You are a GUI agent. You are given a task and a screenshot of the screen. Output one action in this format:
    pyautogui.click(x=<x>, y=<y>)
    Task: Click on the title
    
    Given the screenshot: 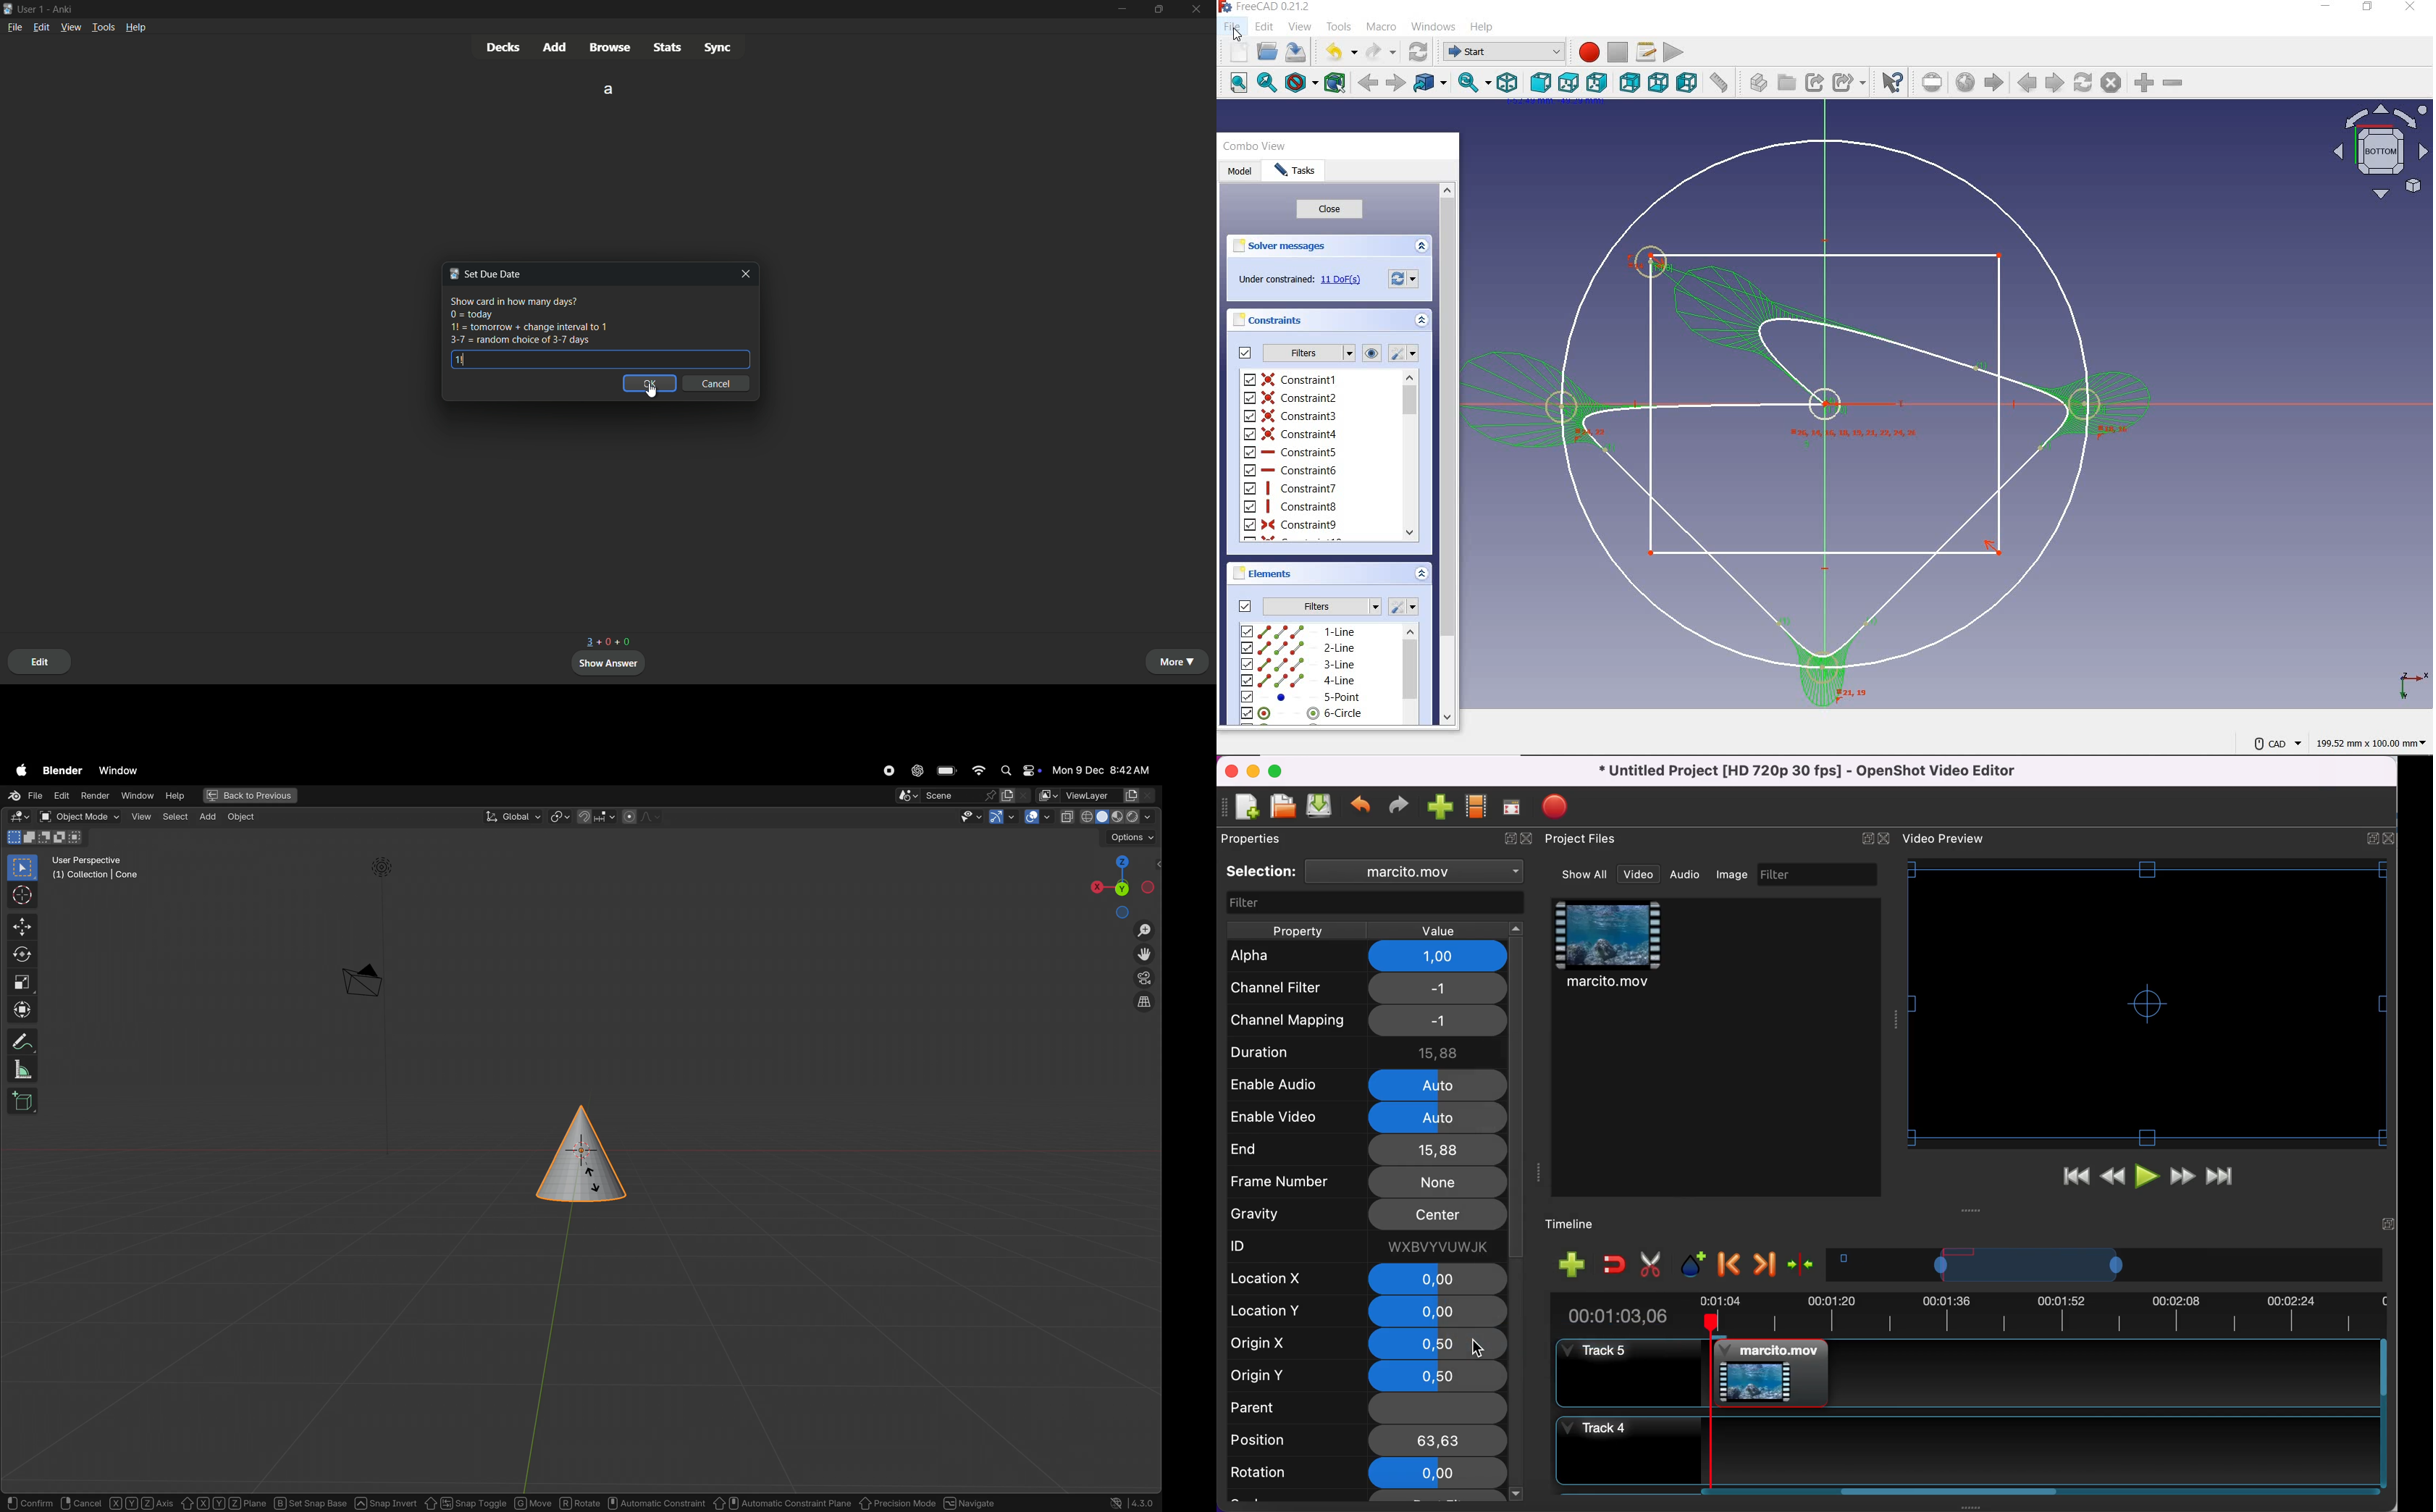 What is the action you would take?
    pyautogui.click(x=1811, y=772)
    